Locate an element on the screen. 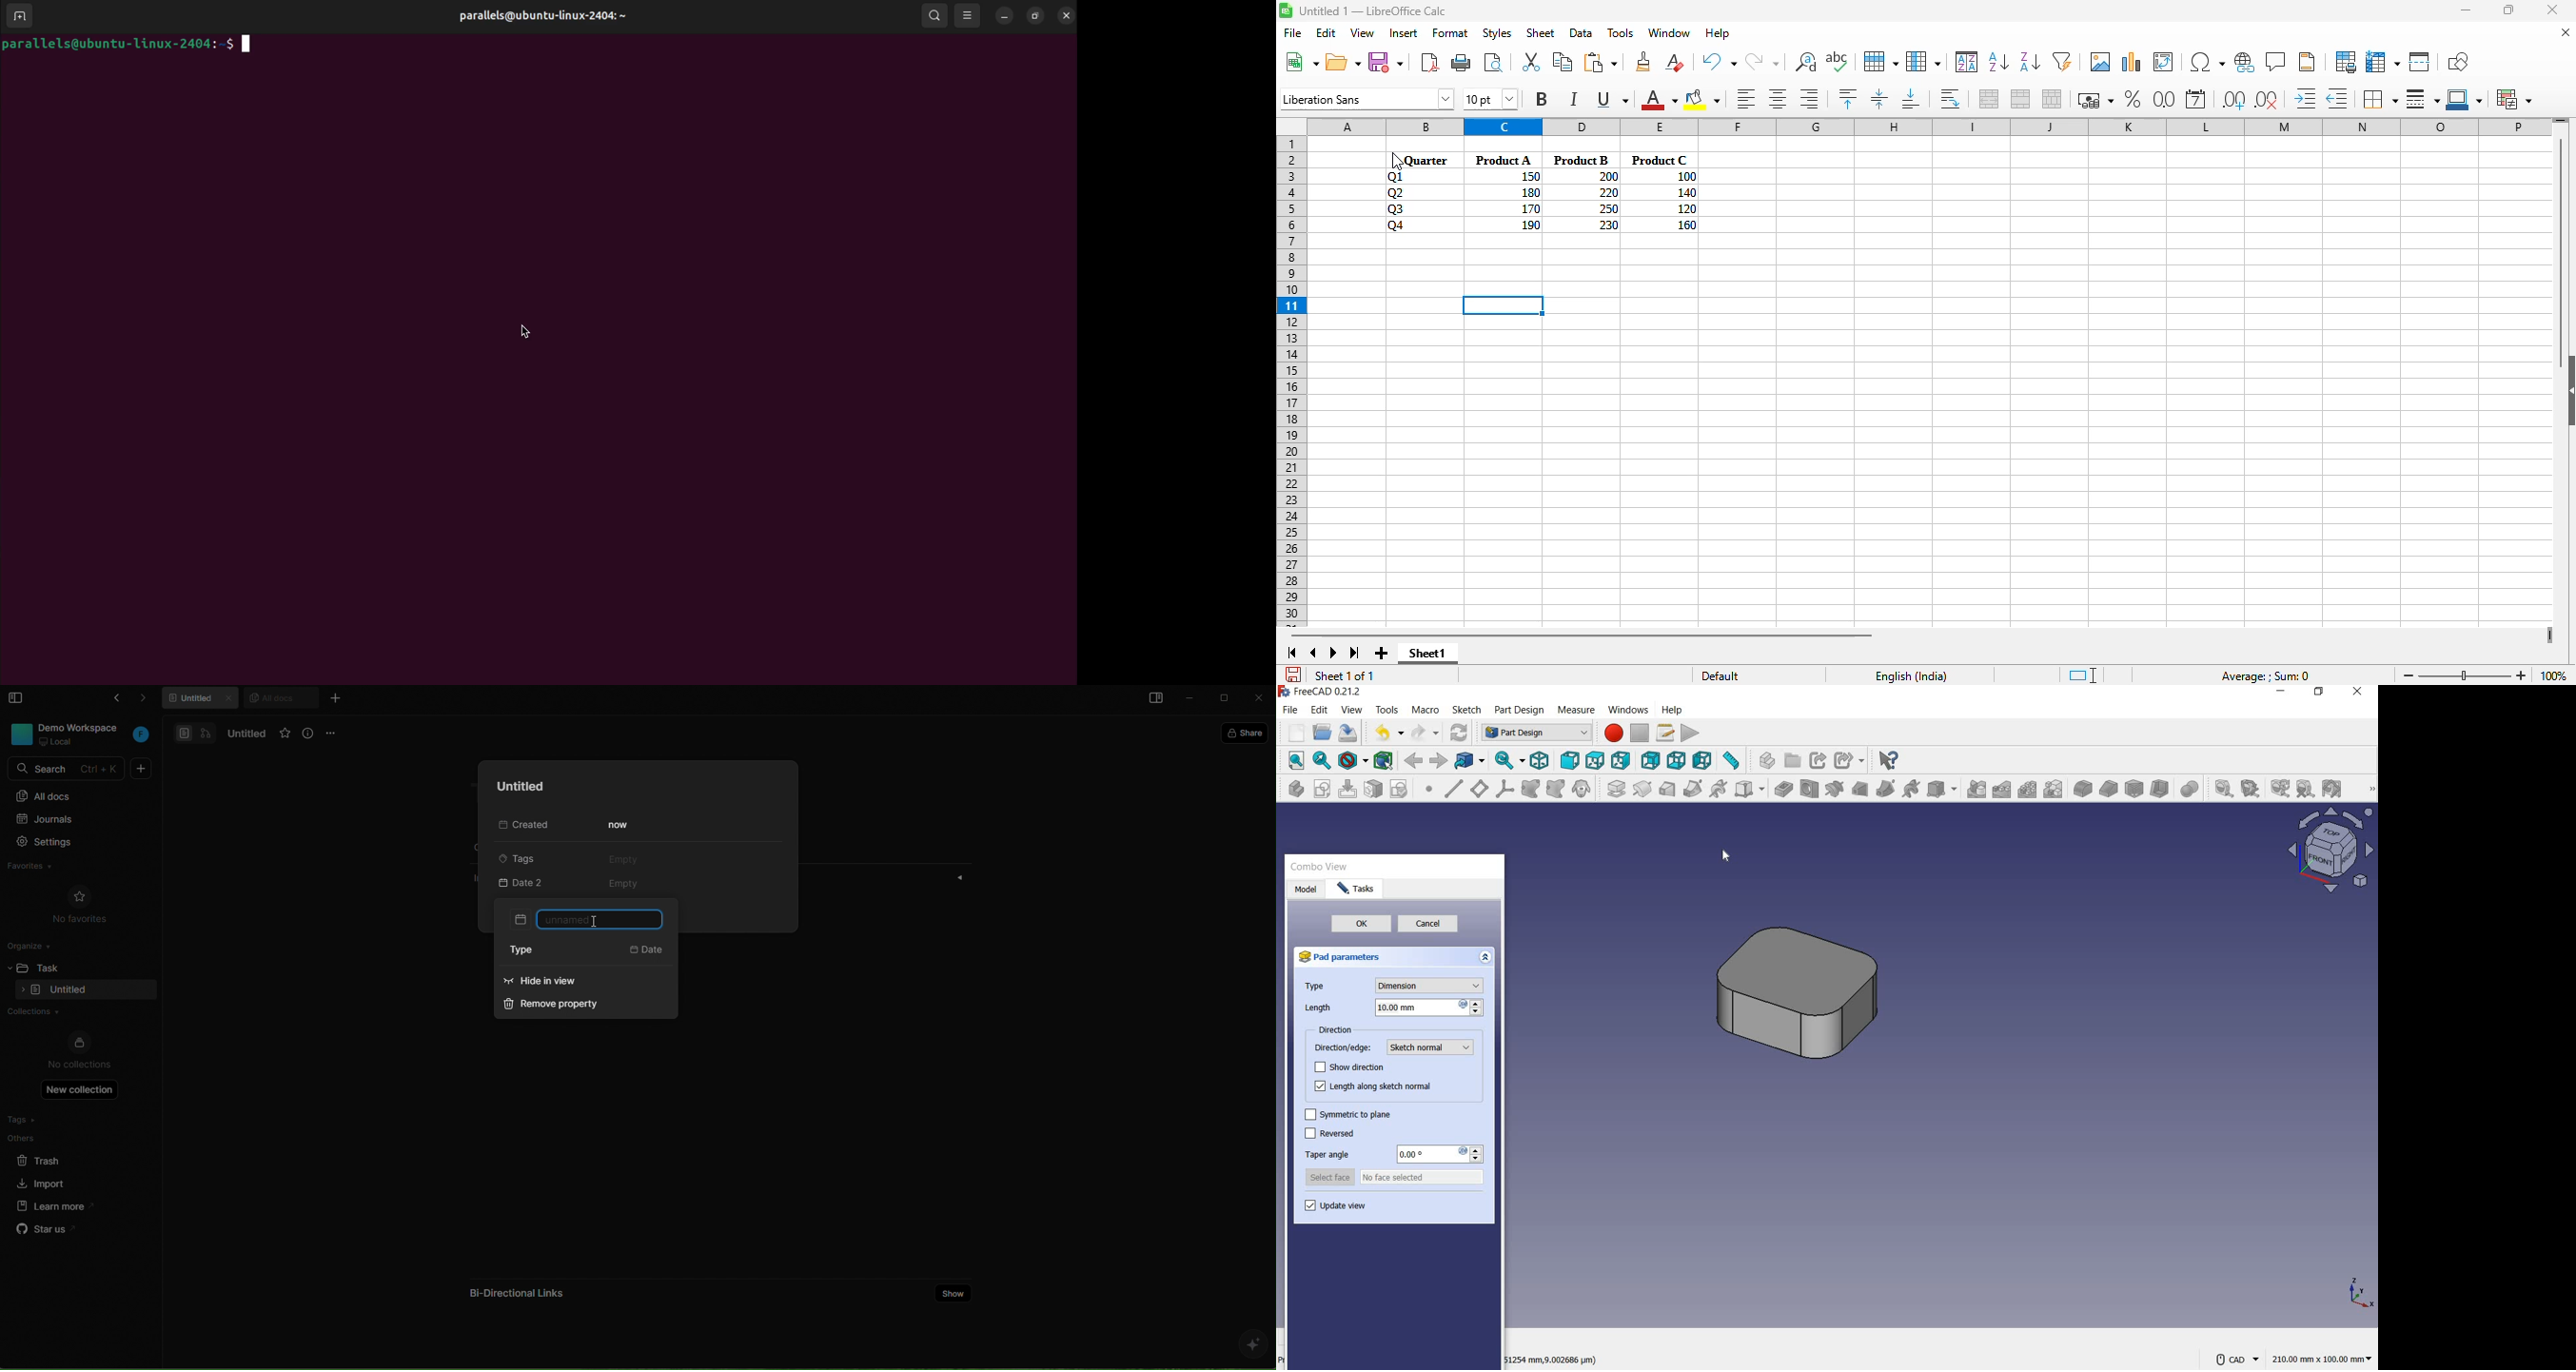  toggle print preview is located at coordinates (1493, 63).